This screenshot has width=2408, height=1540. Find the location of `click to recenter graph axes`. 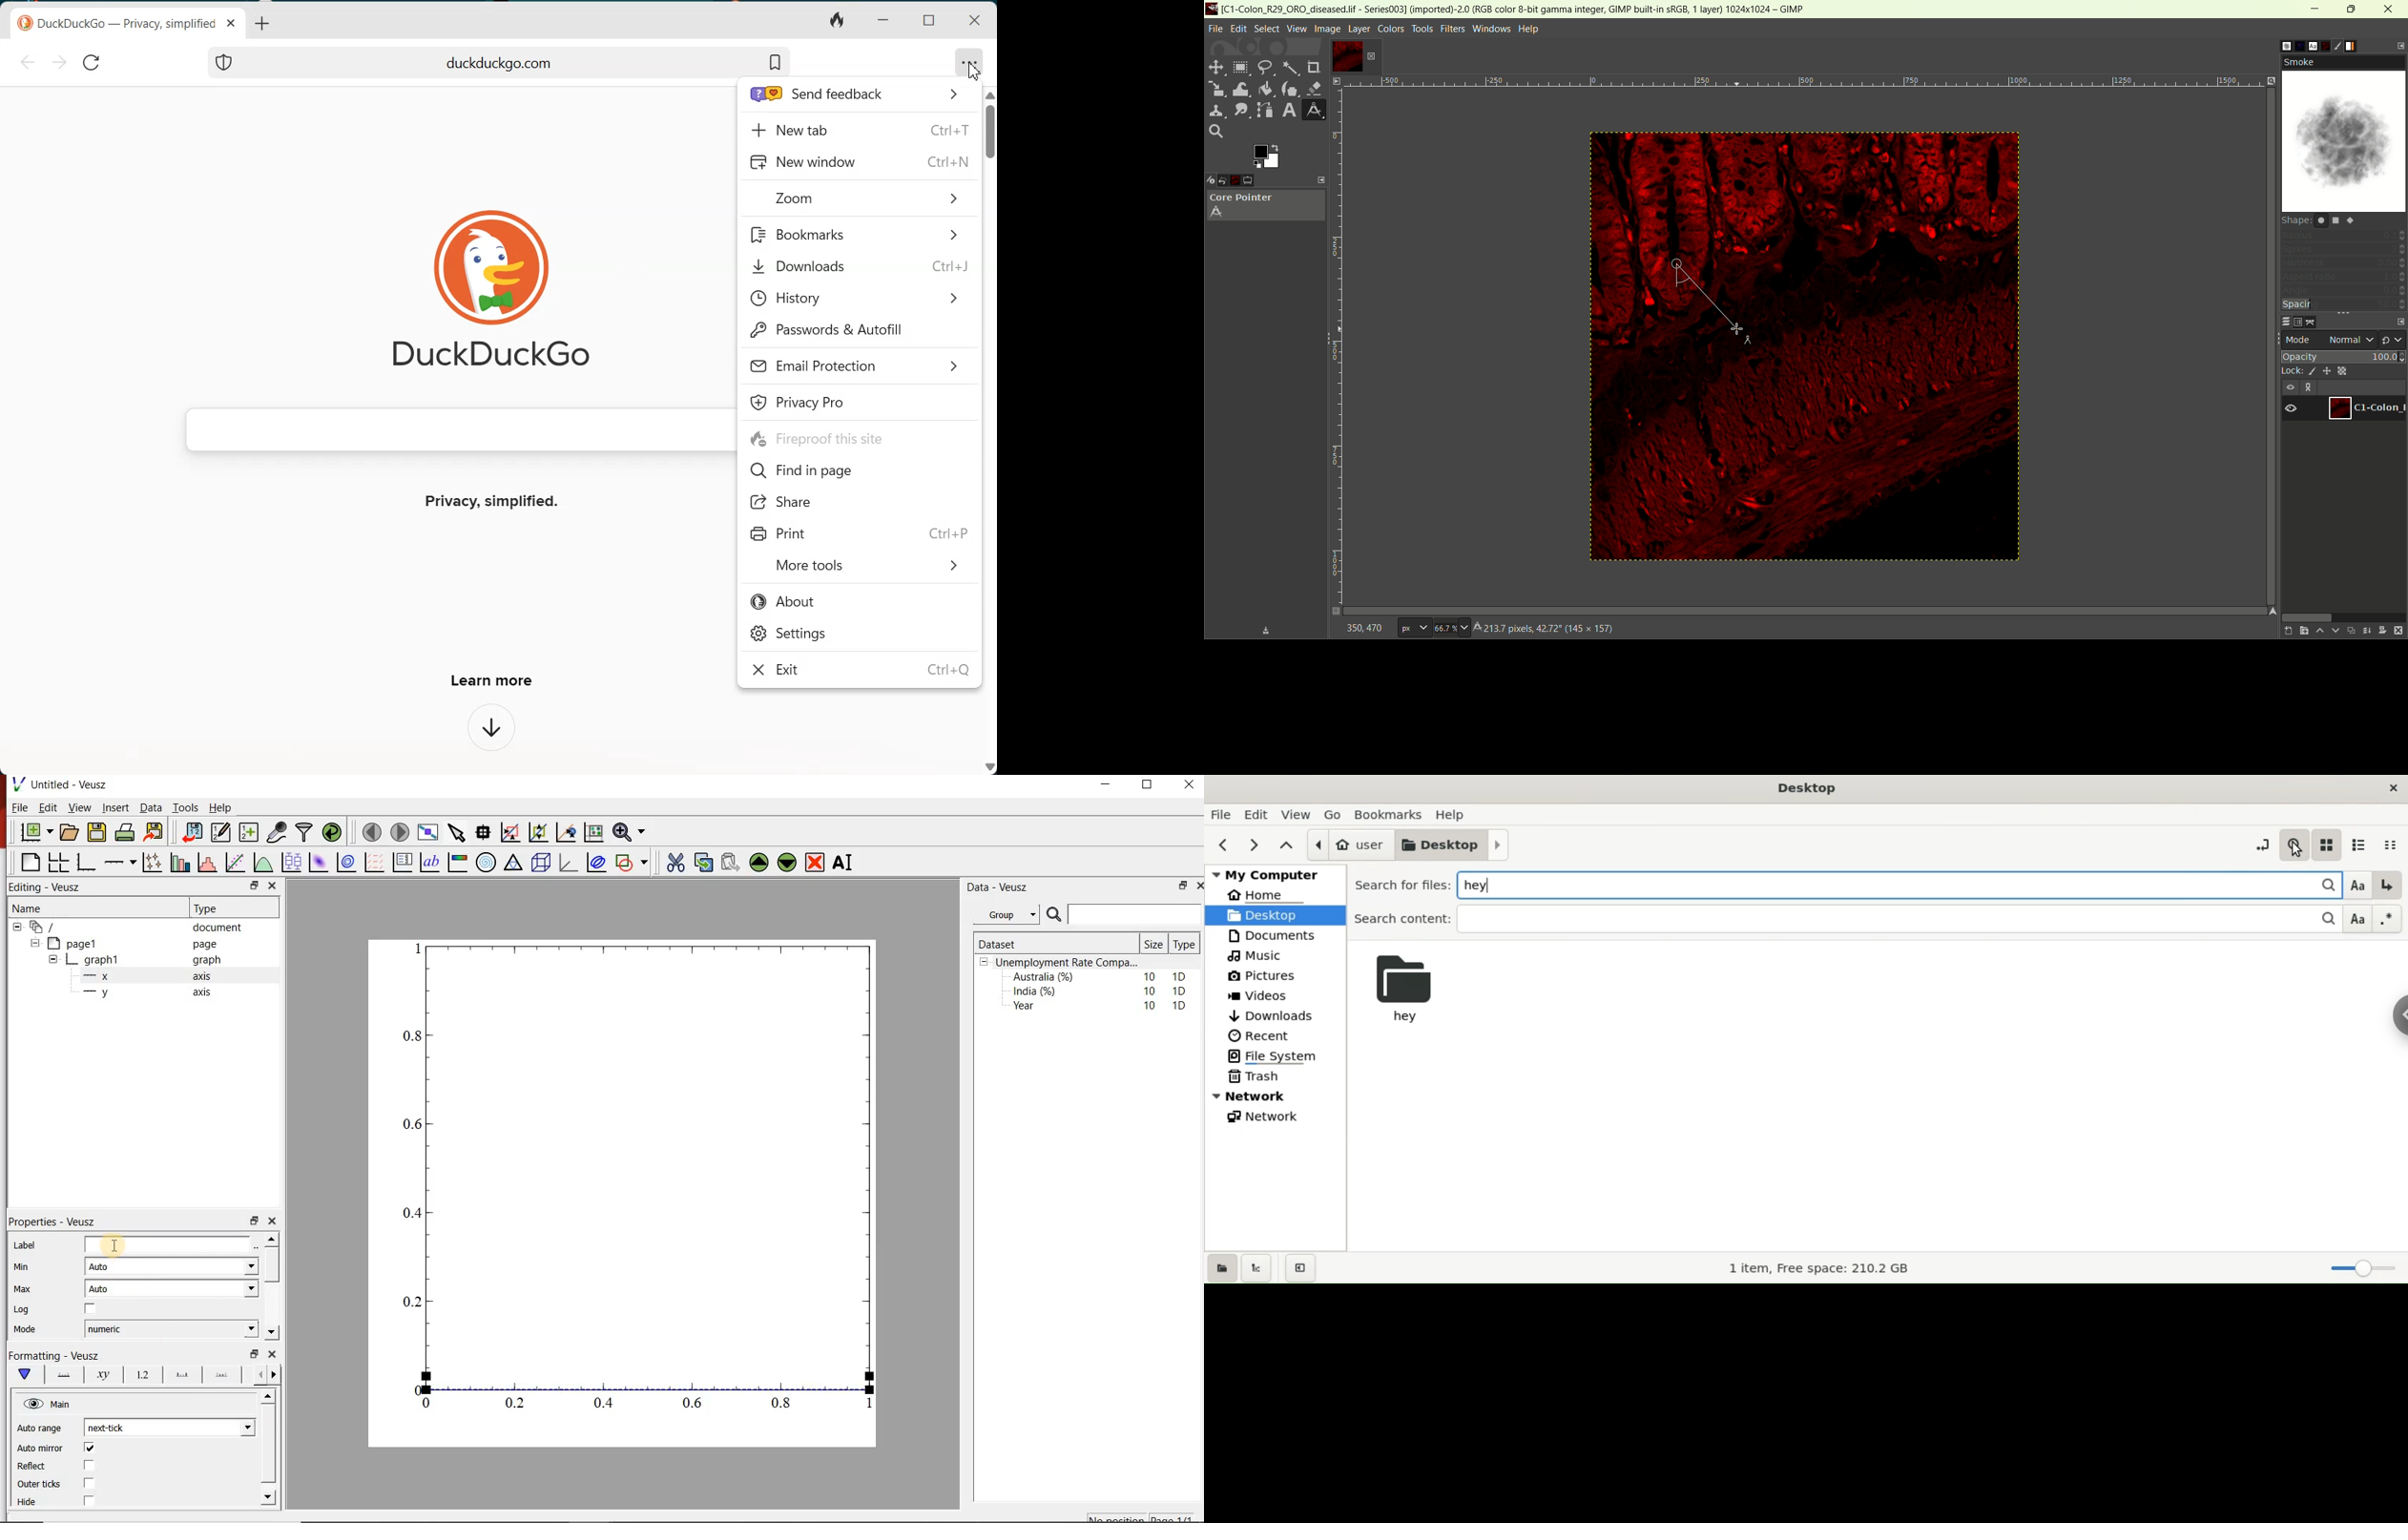

click to recenter graph axes is located at coordinates (567, 831).